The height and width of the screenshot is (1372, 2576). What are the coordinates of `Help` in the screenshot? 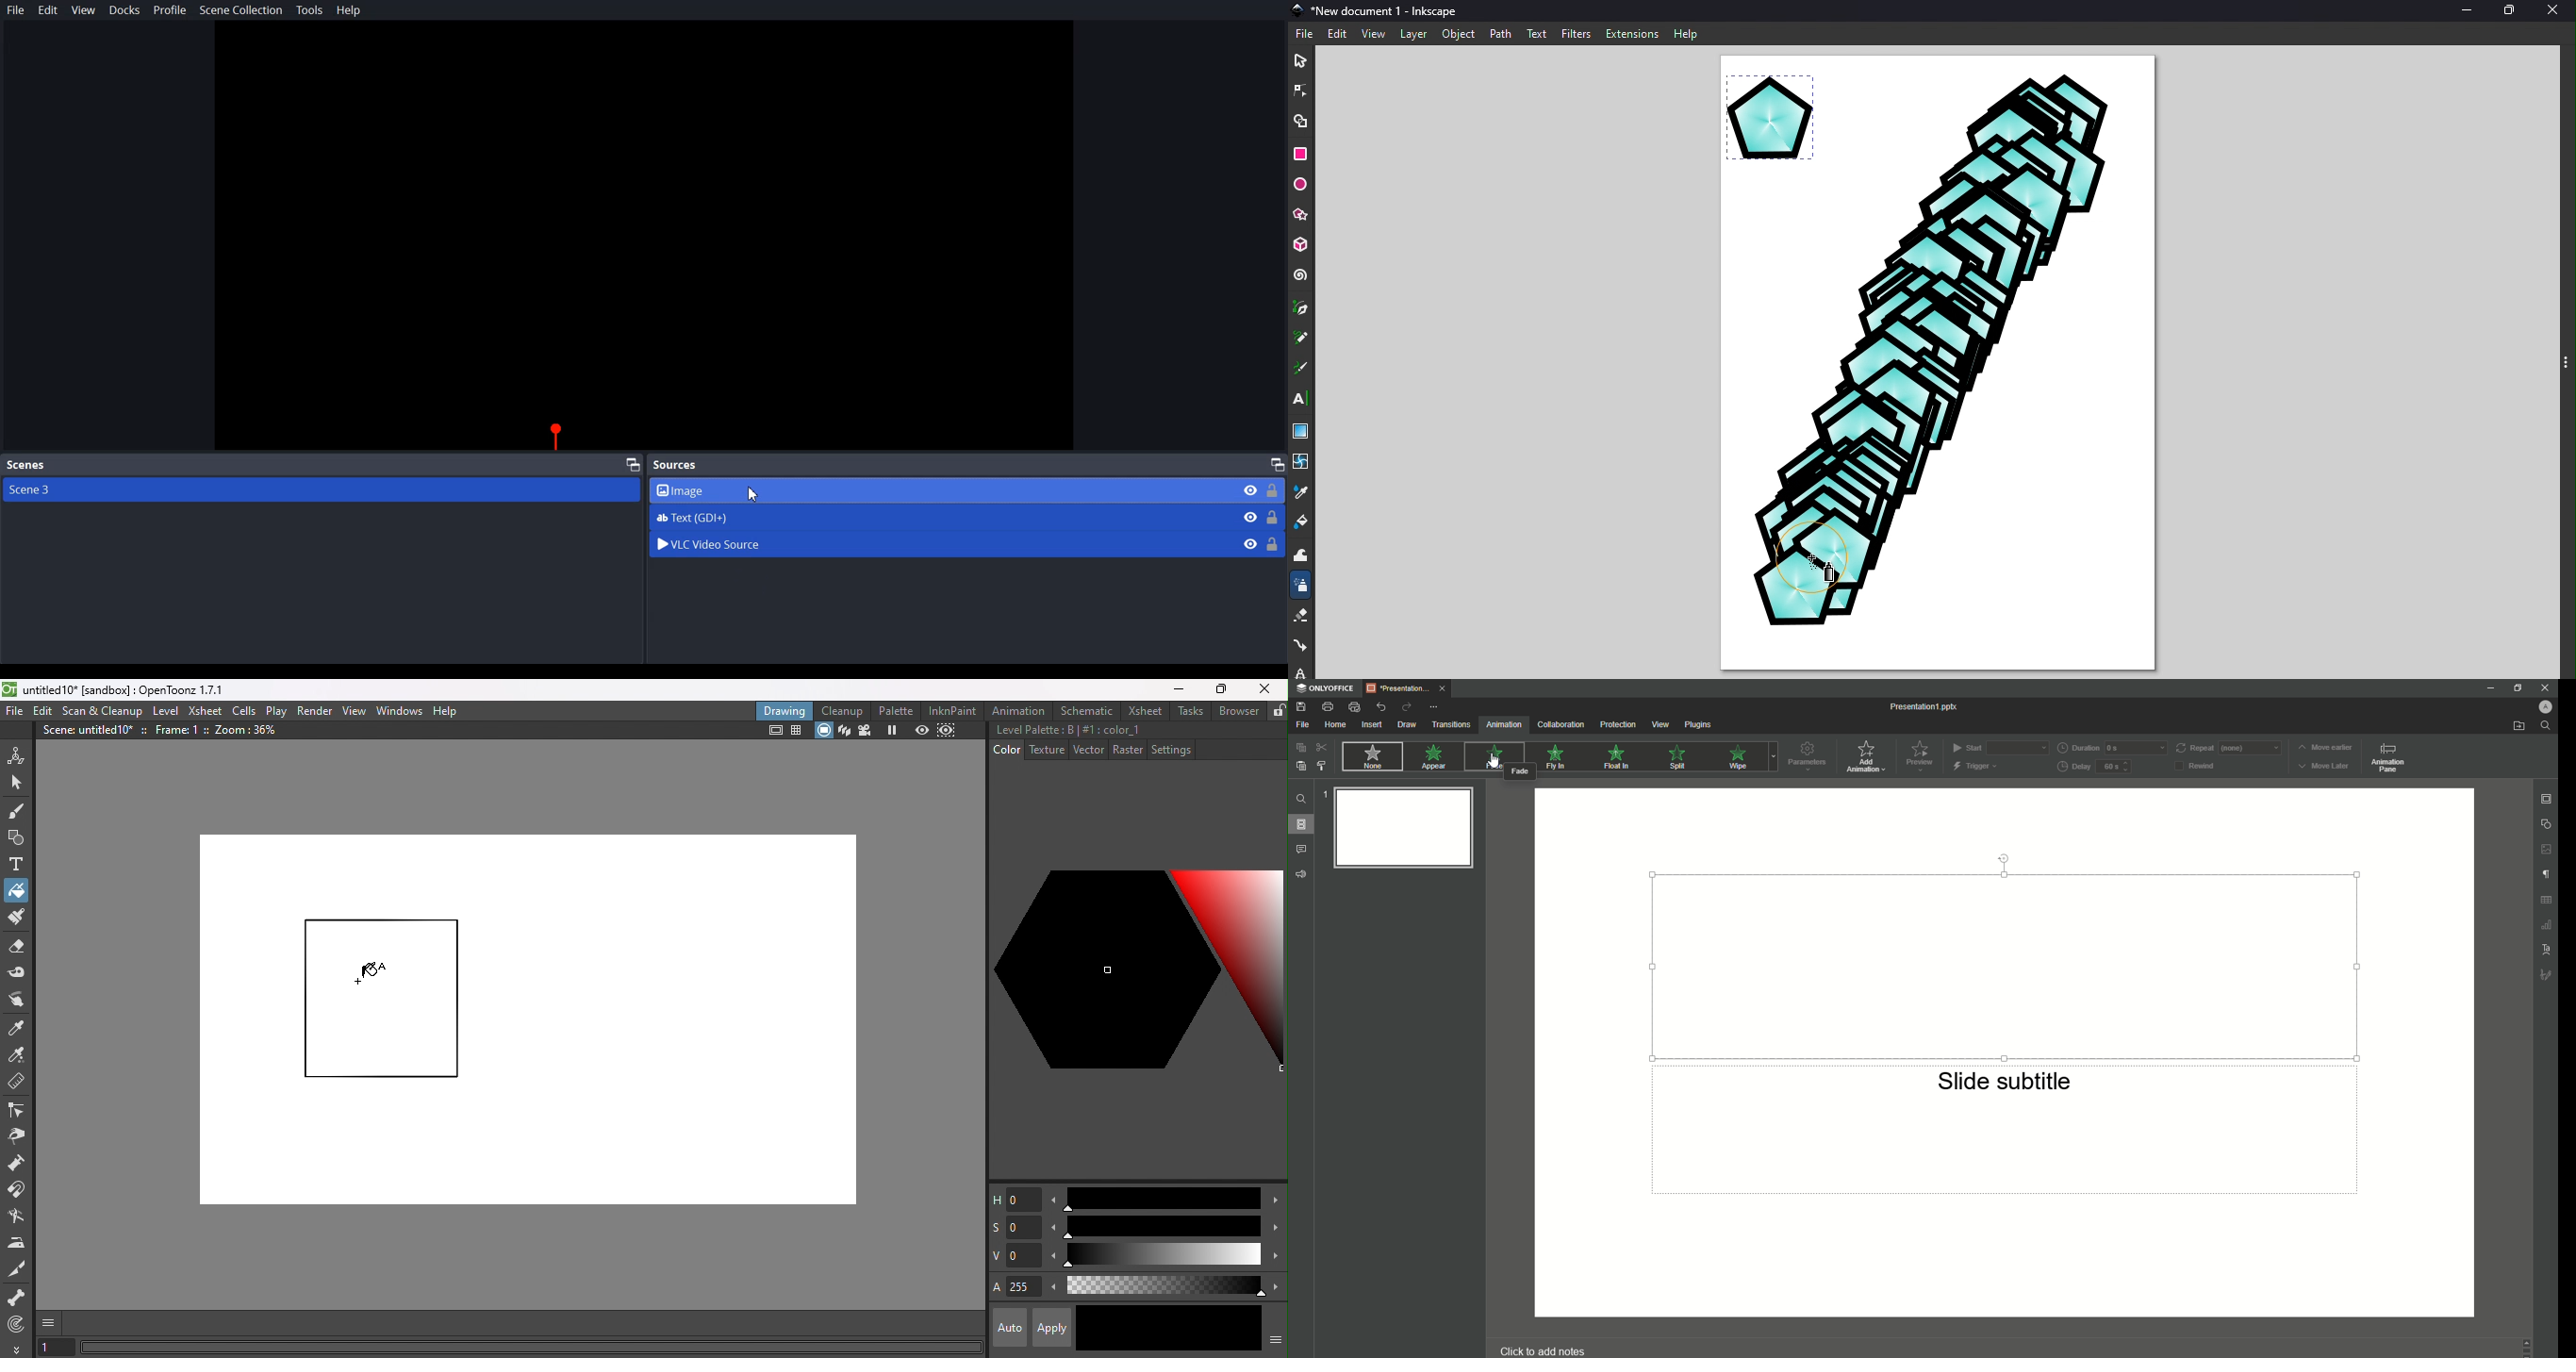 It's located at (1686, 33).